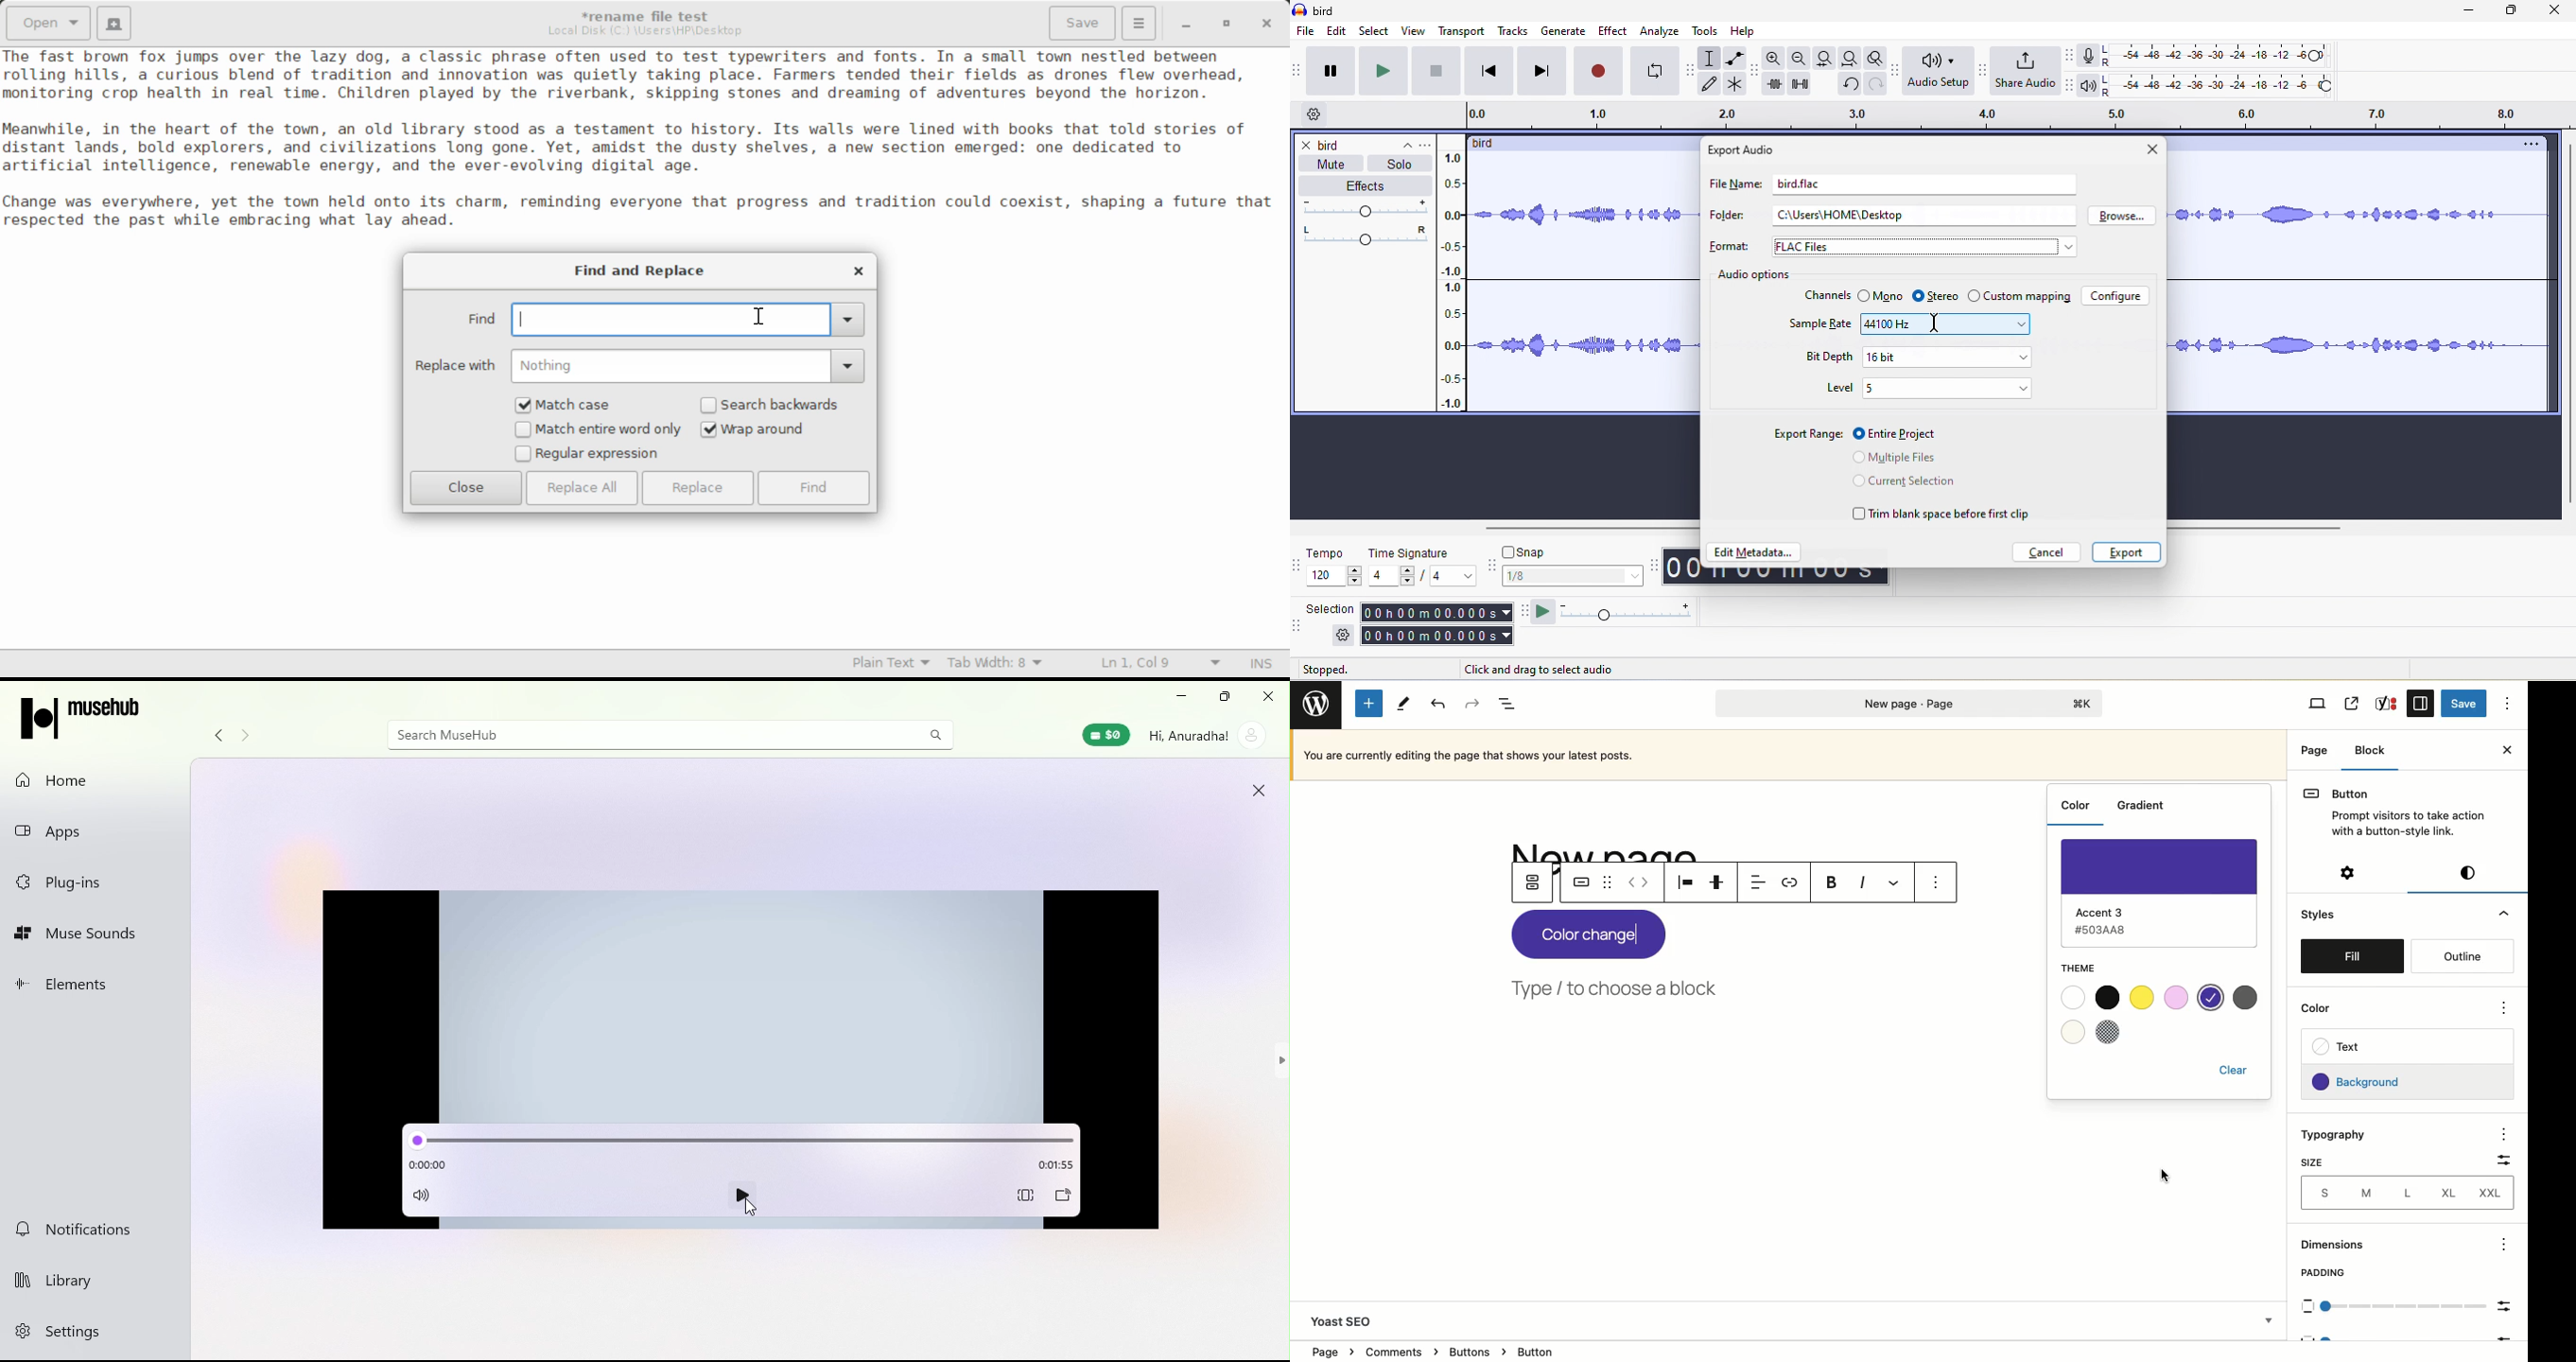 The image size is (2576, 1372). What do you see at coordinates (2074, 1017) in the screenshot?
I see `White` at bounding box center [2074, 1017].